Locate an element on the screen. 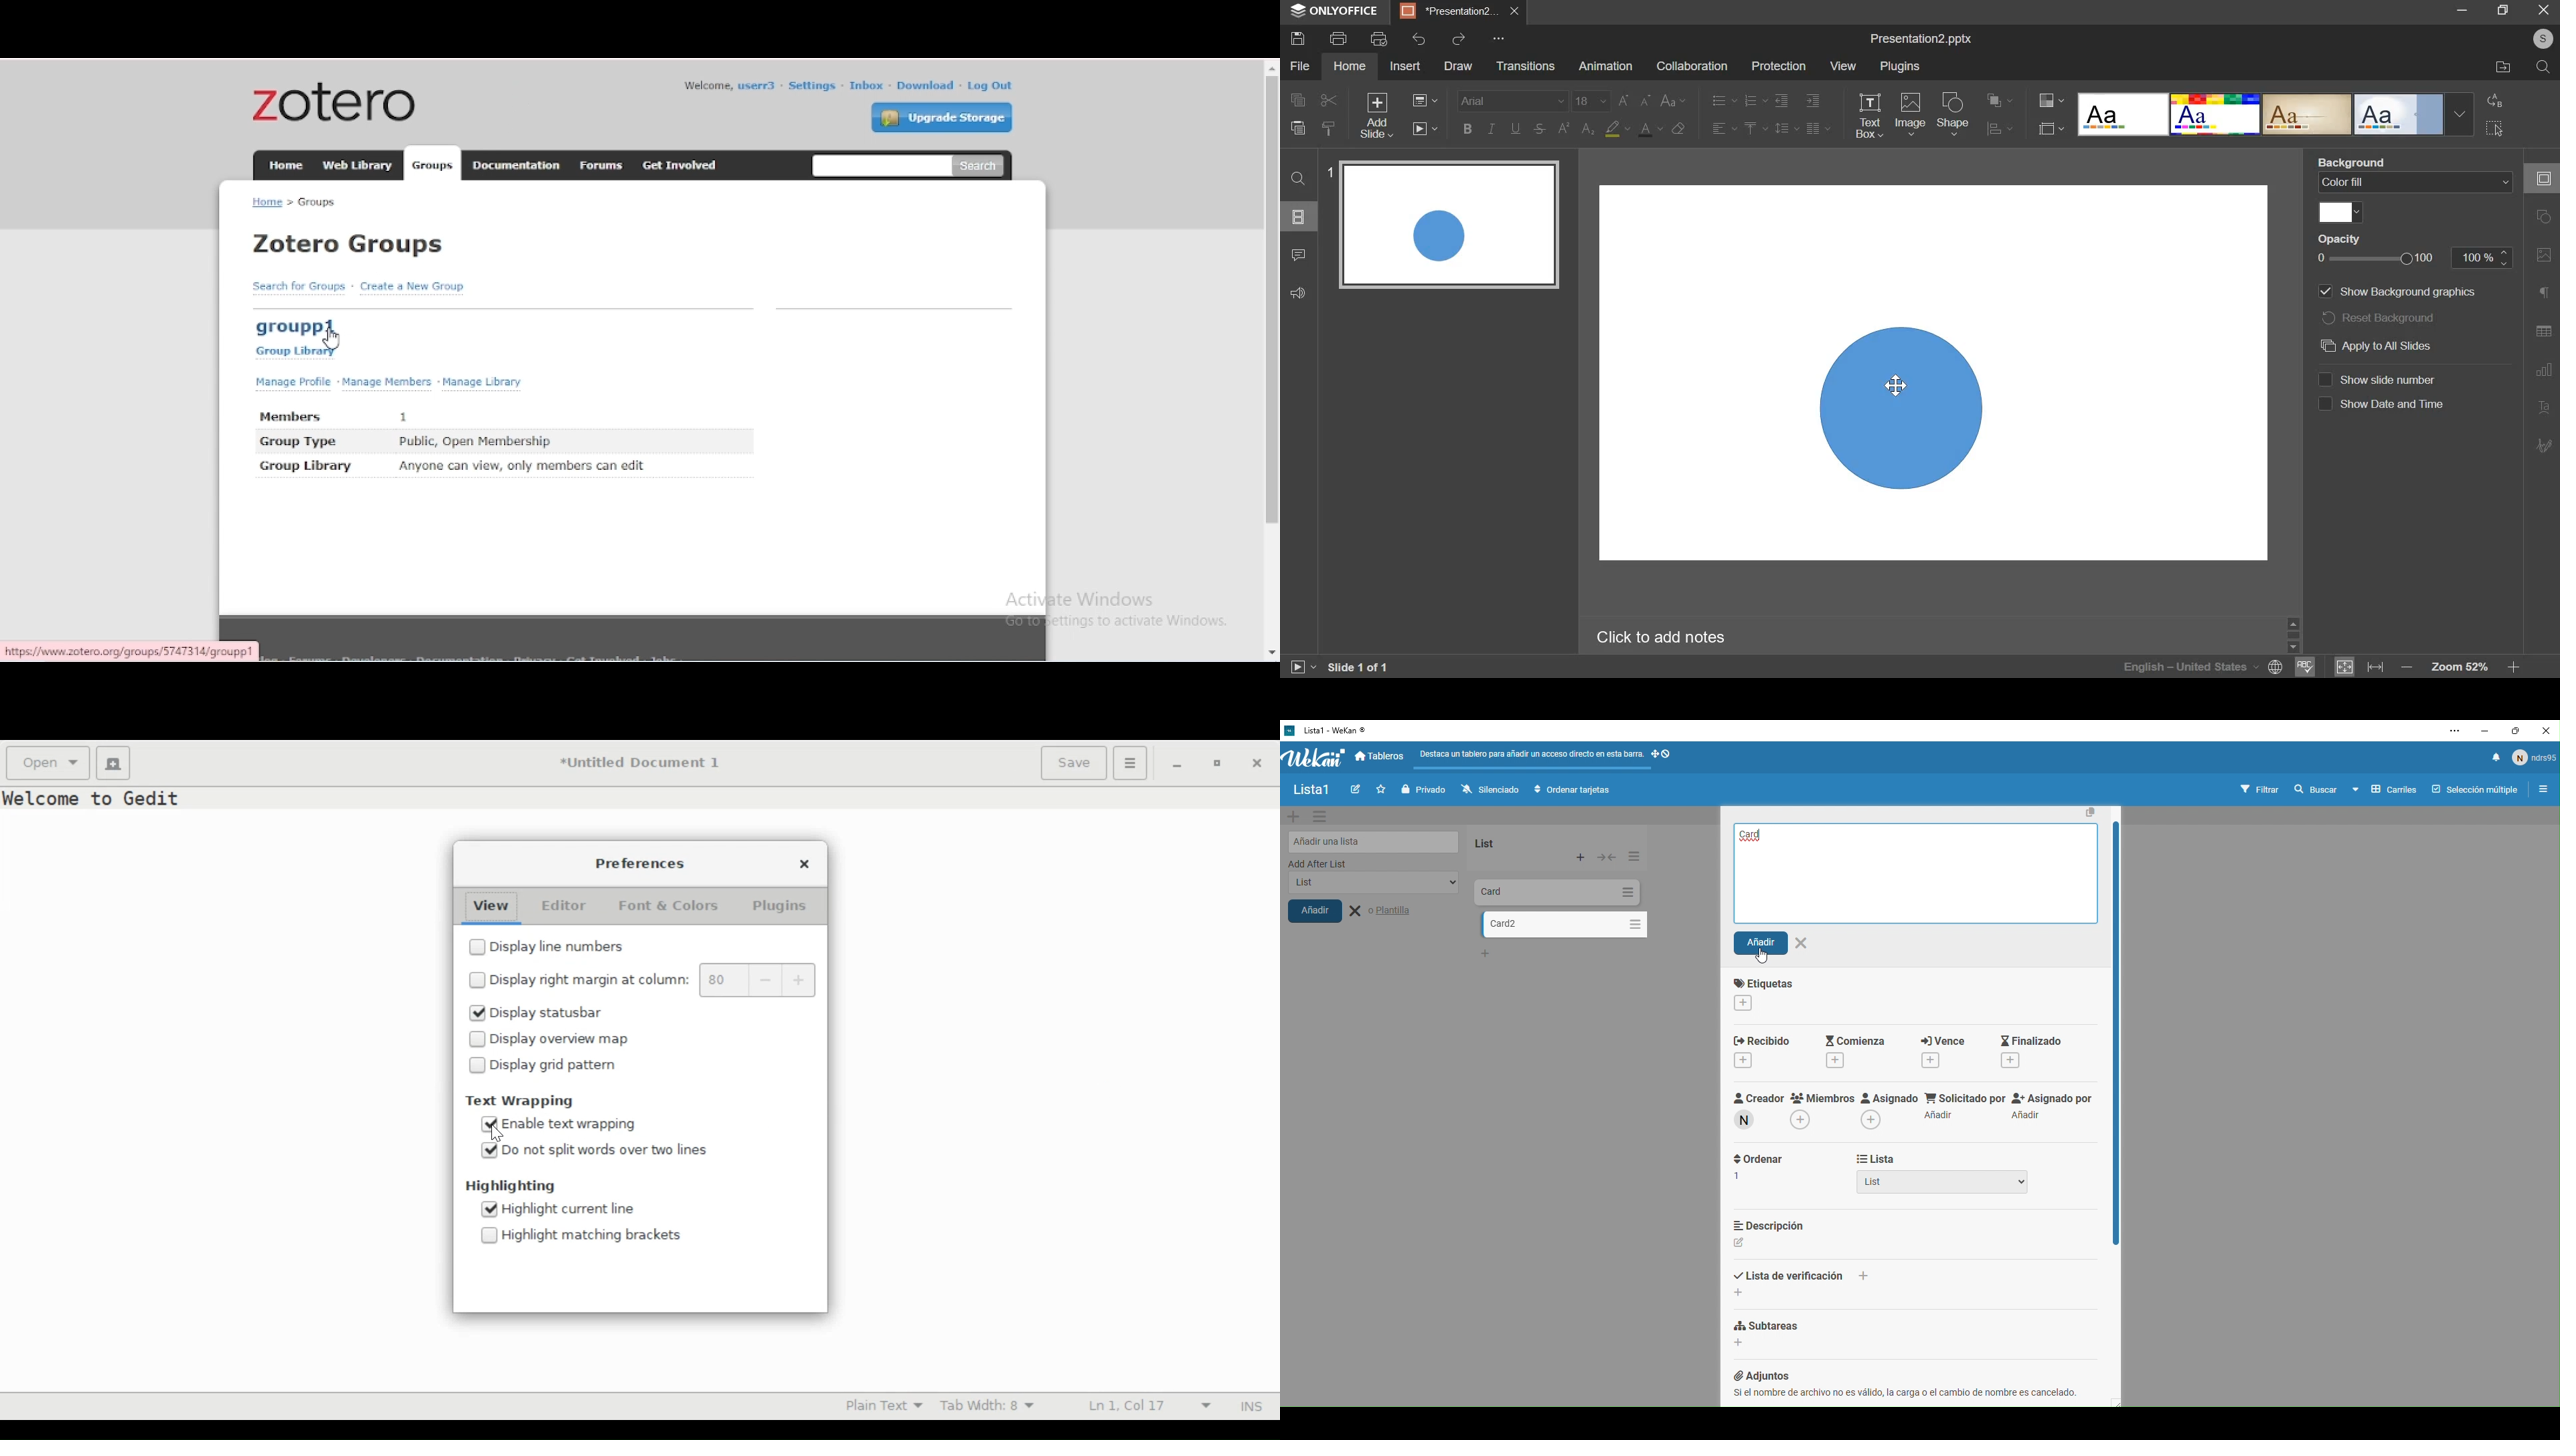  Opacity is located at coordinates (2336, 238).